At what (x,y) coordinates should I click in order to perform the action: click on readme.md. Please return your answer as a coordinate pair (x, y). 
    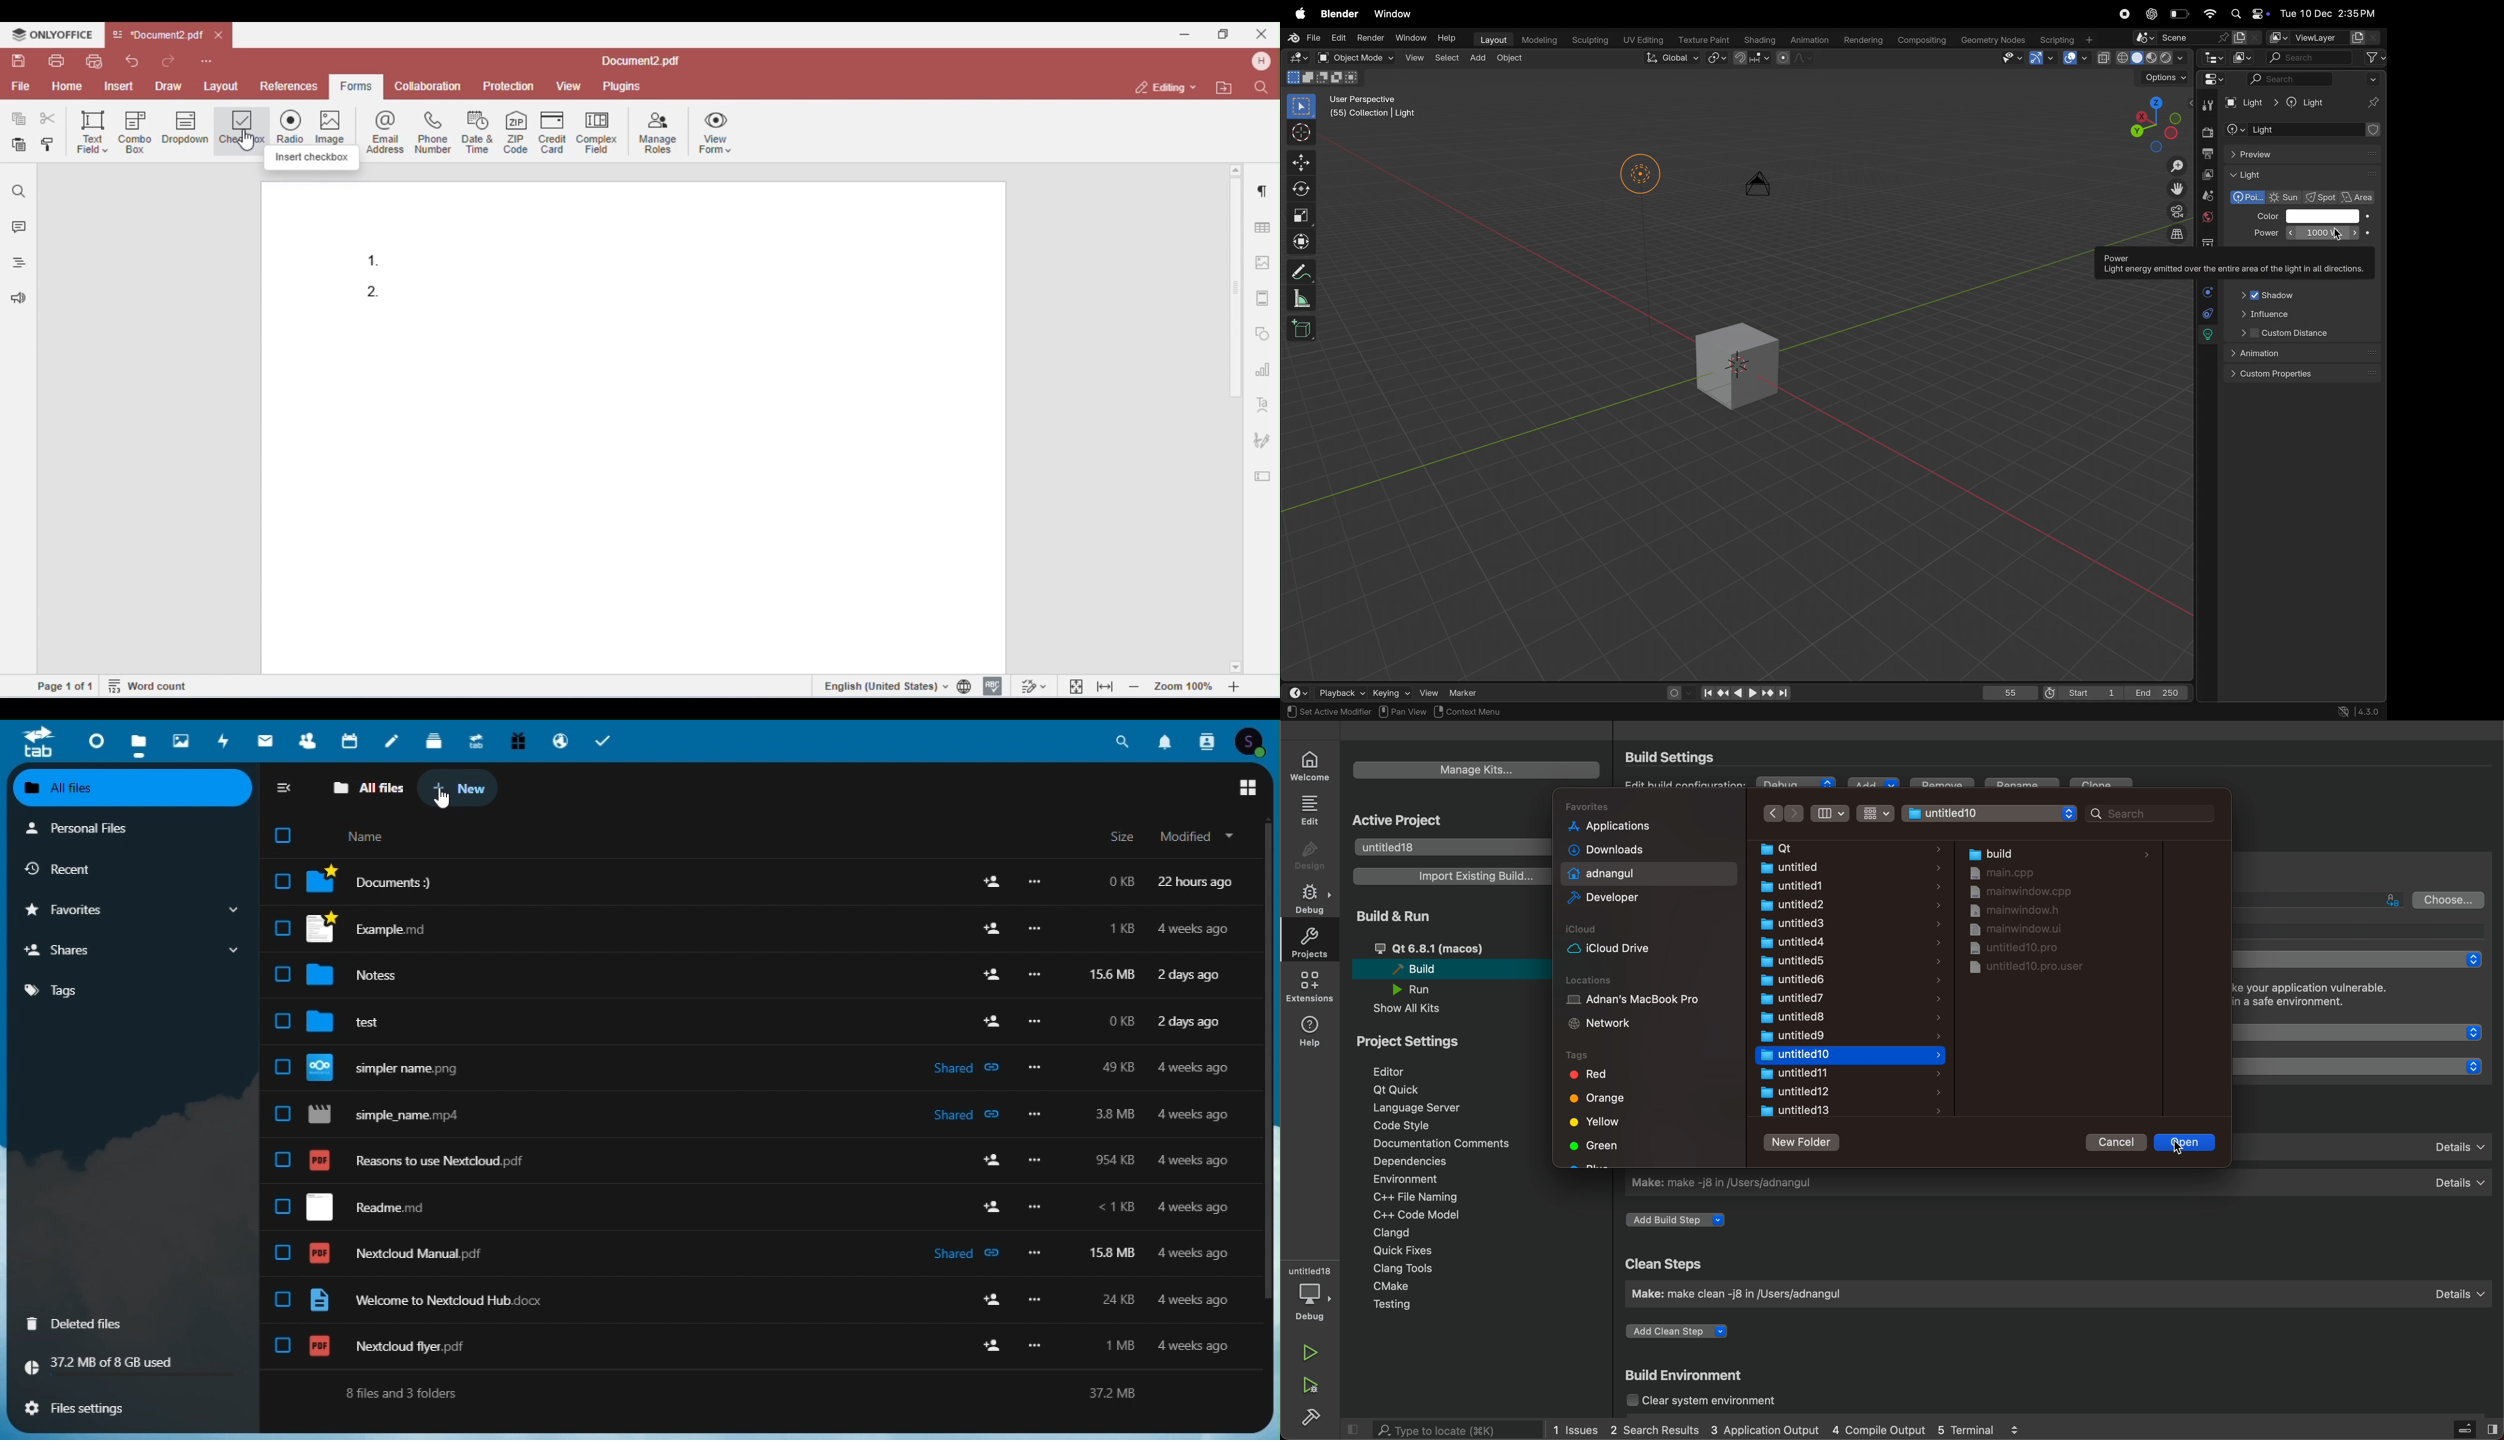
    Looking at the image, I should click on (385, 1208).